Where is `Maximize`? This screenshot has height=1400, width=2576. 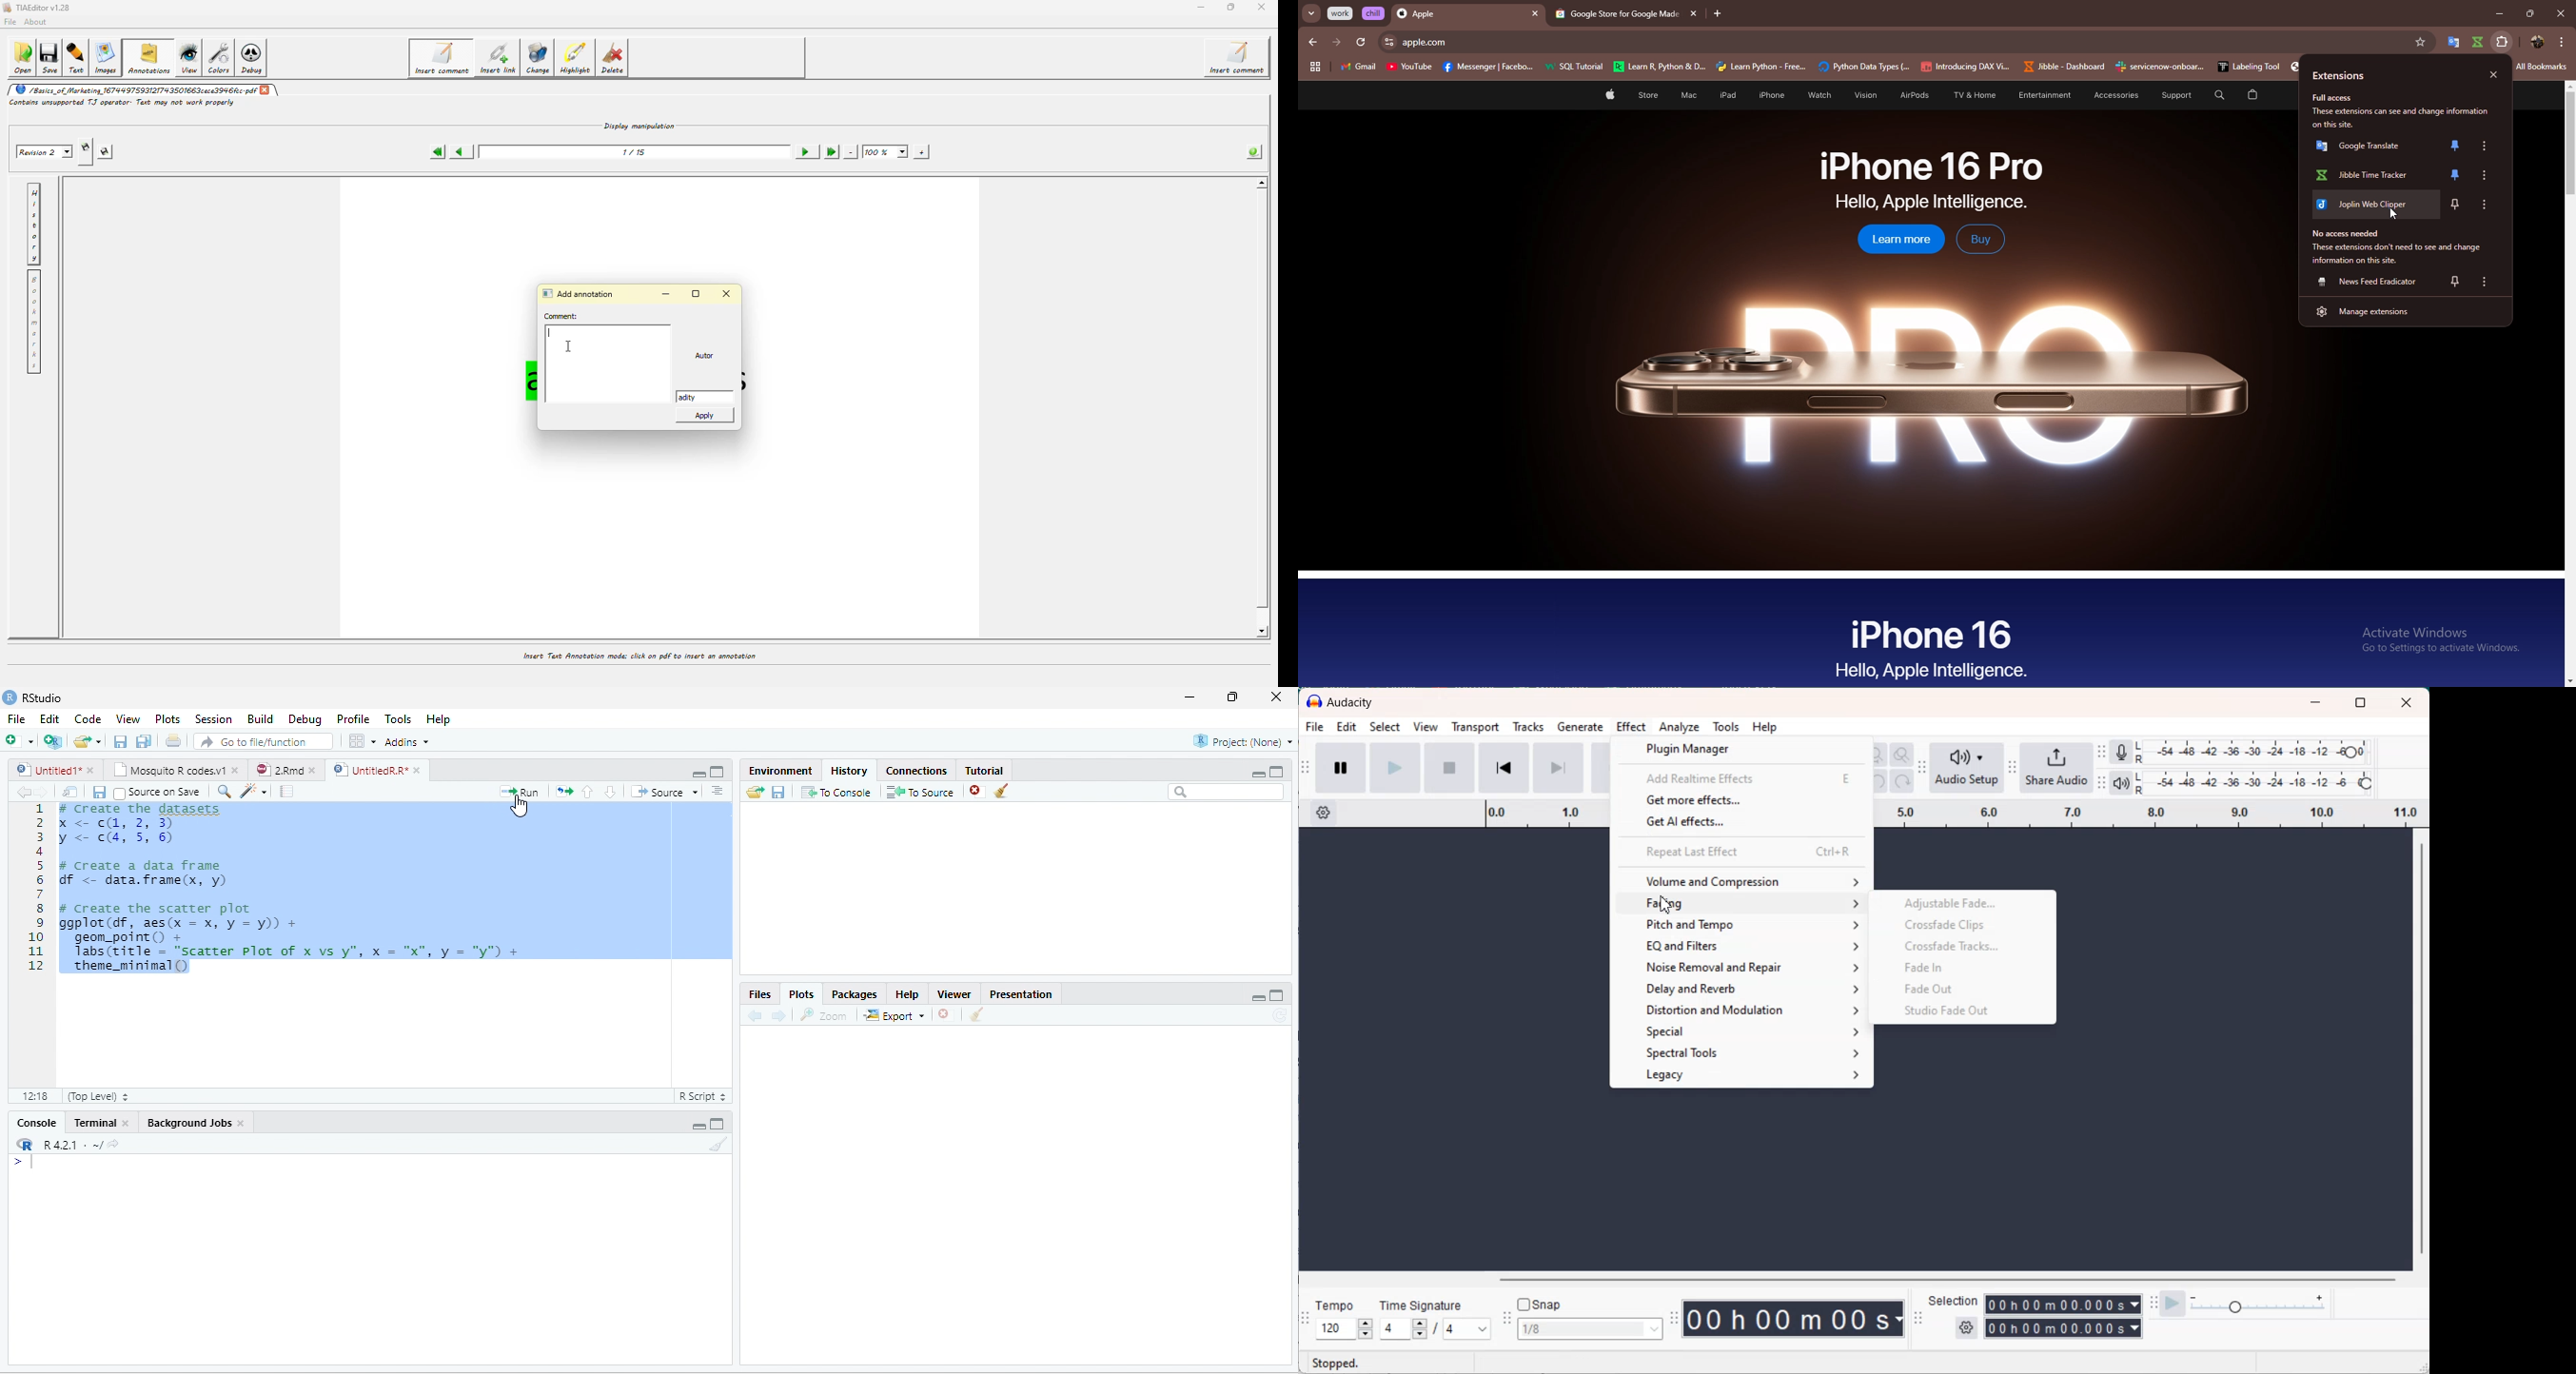 Maximize is located at coordinates (718, 772).